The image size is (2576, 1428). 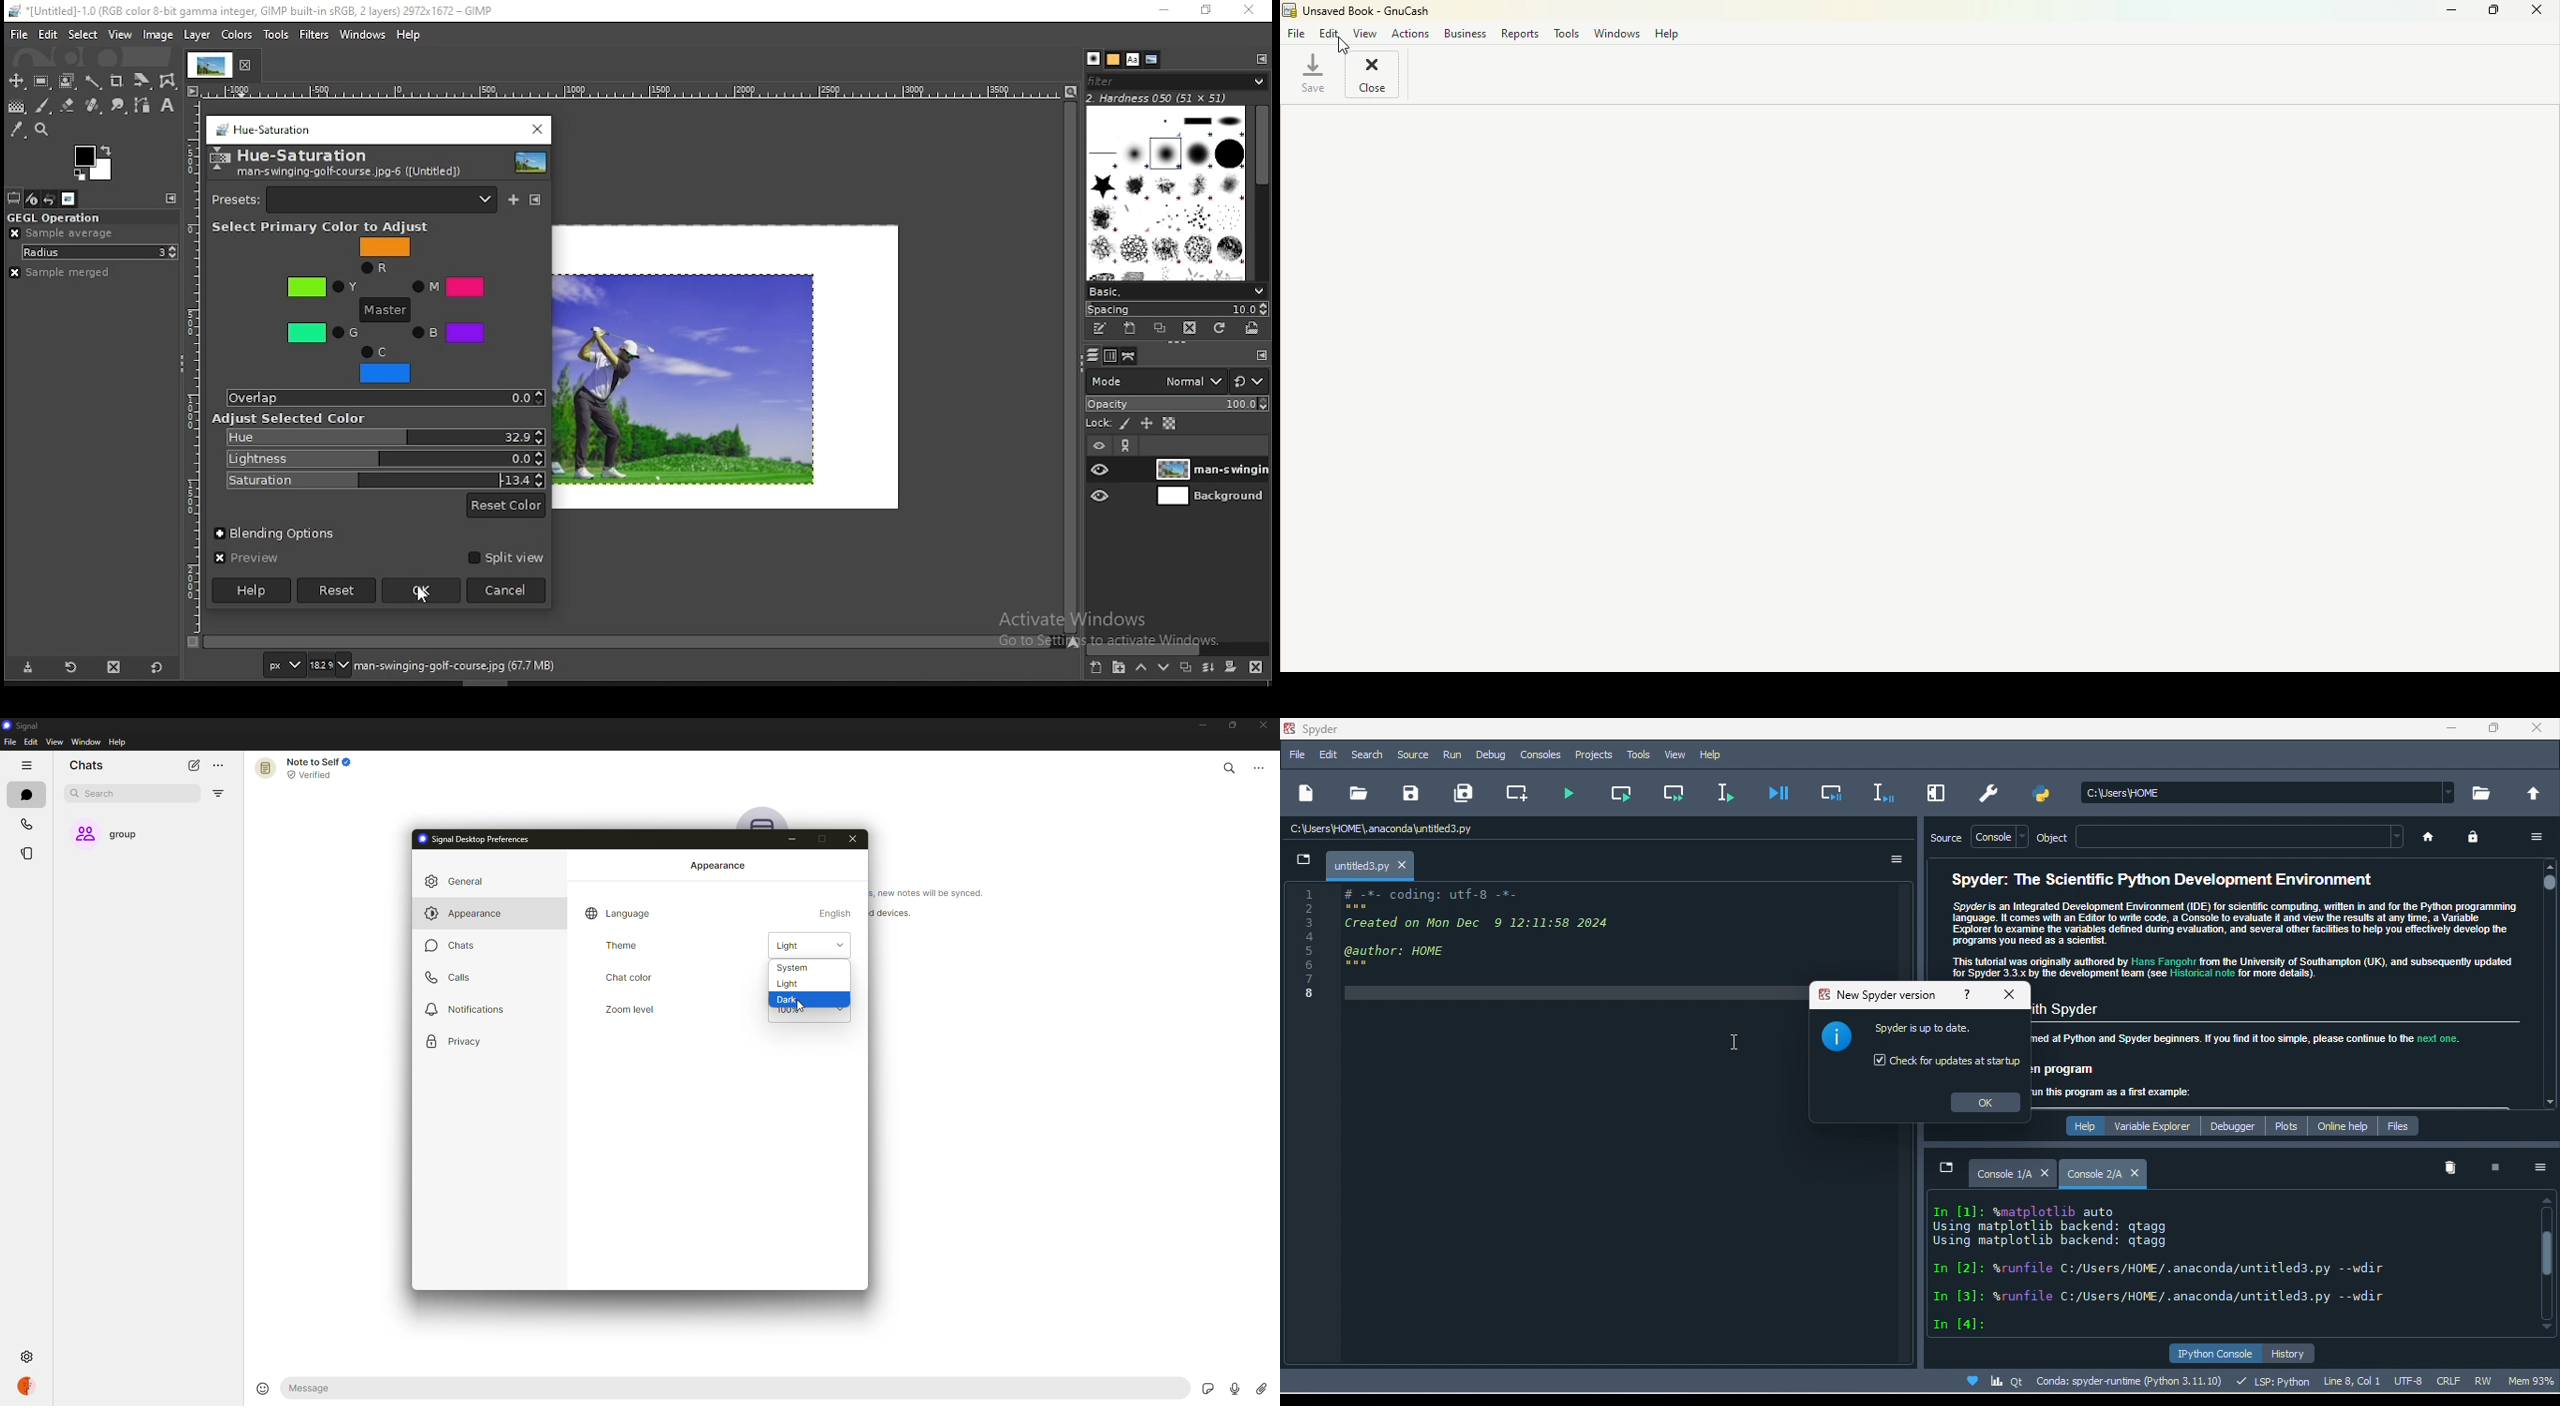 I want to click on privacy, so click(x=457, y=1042).